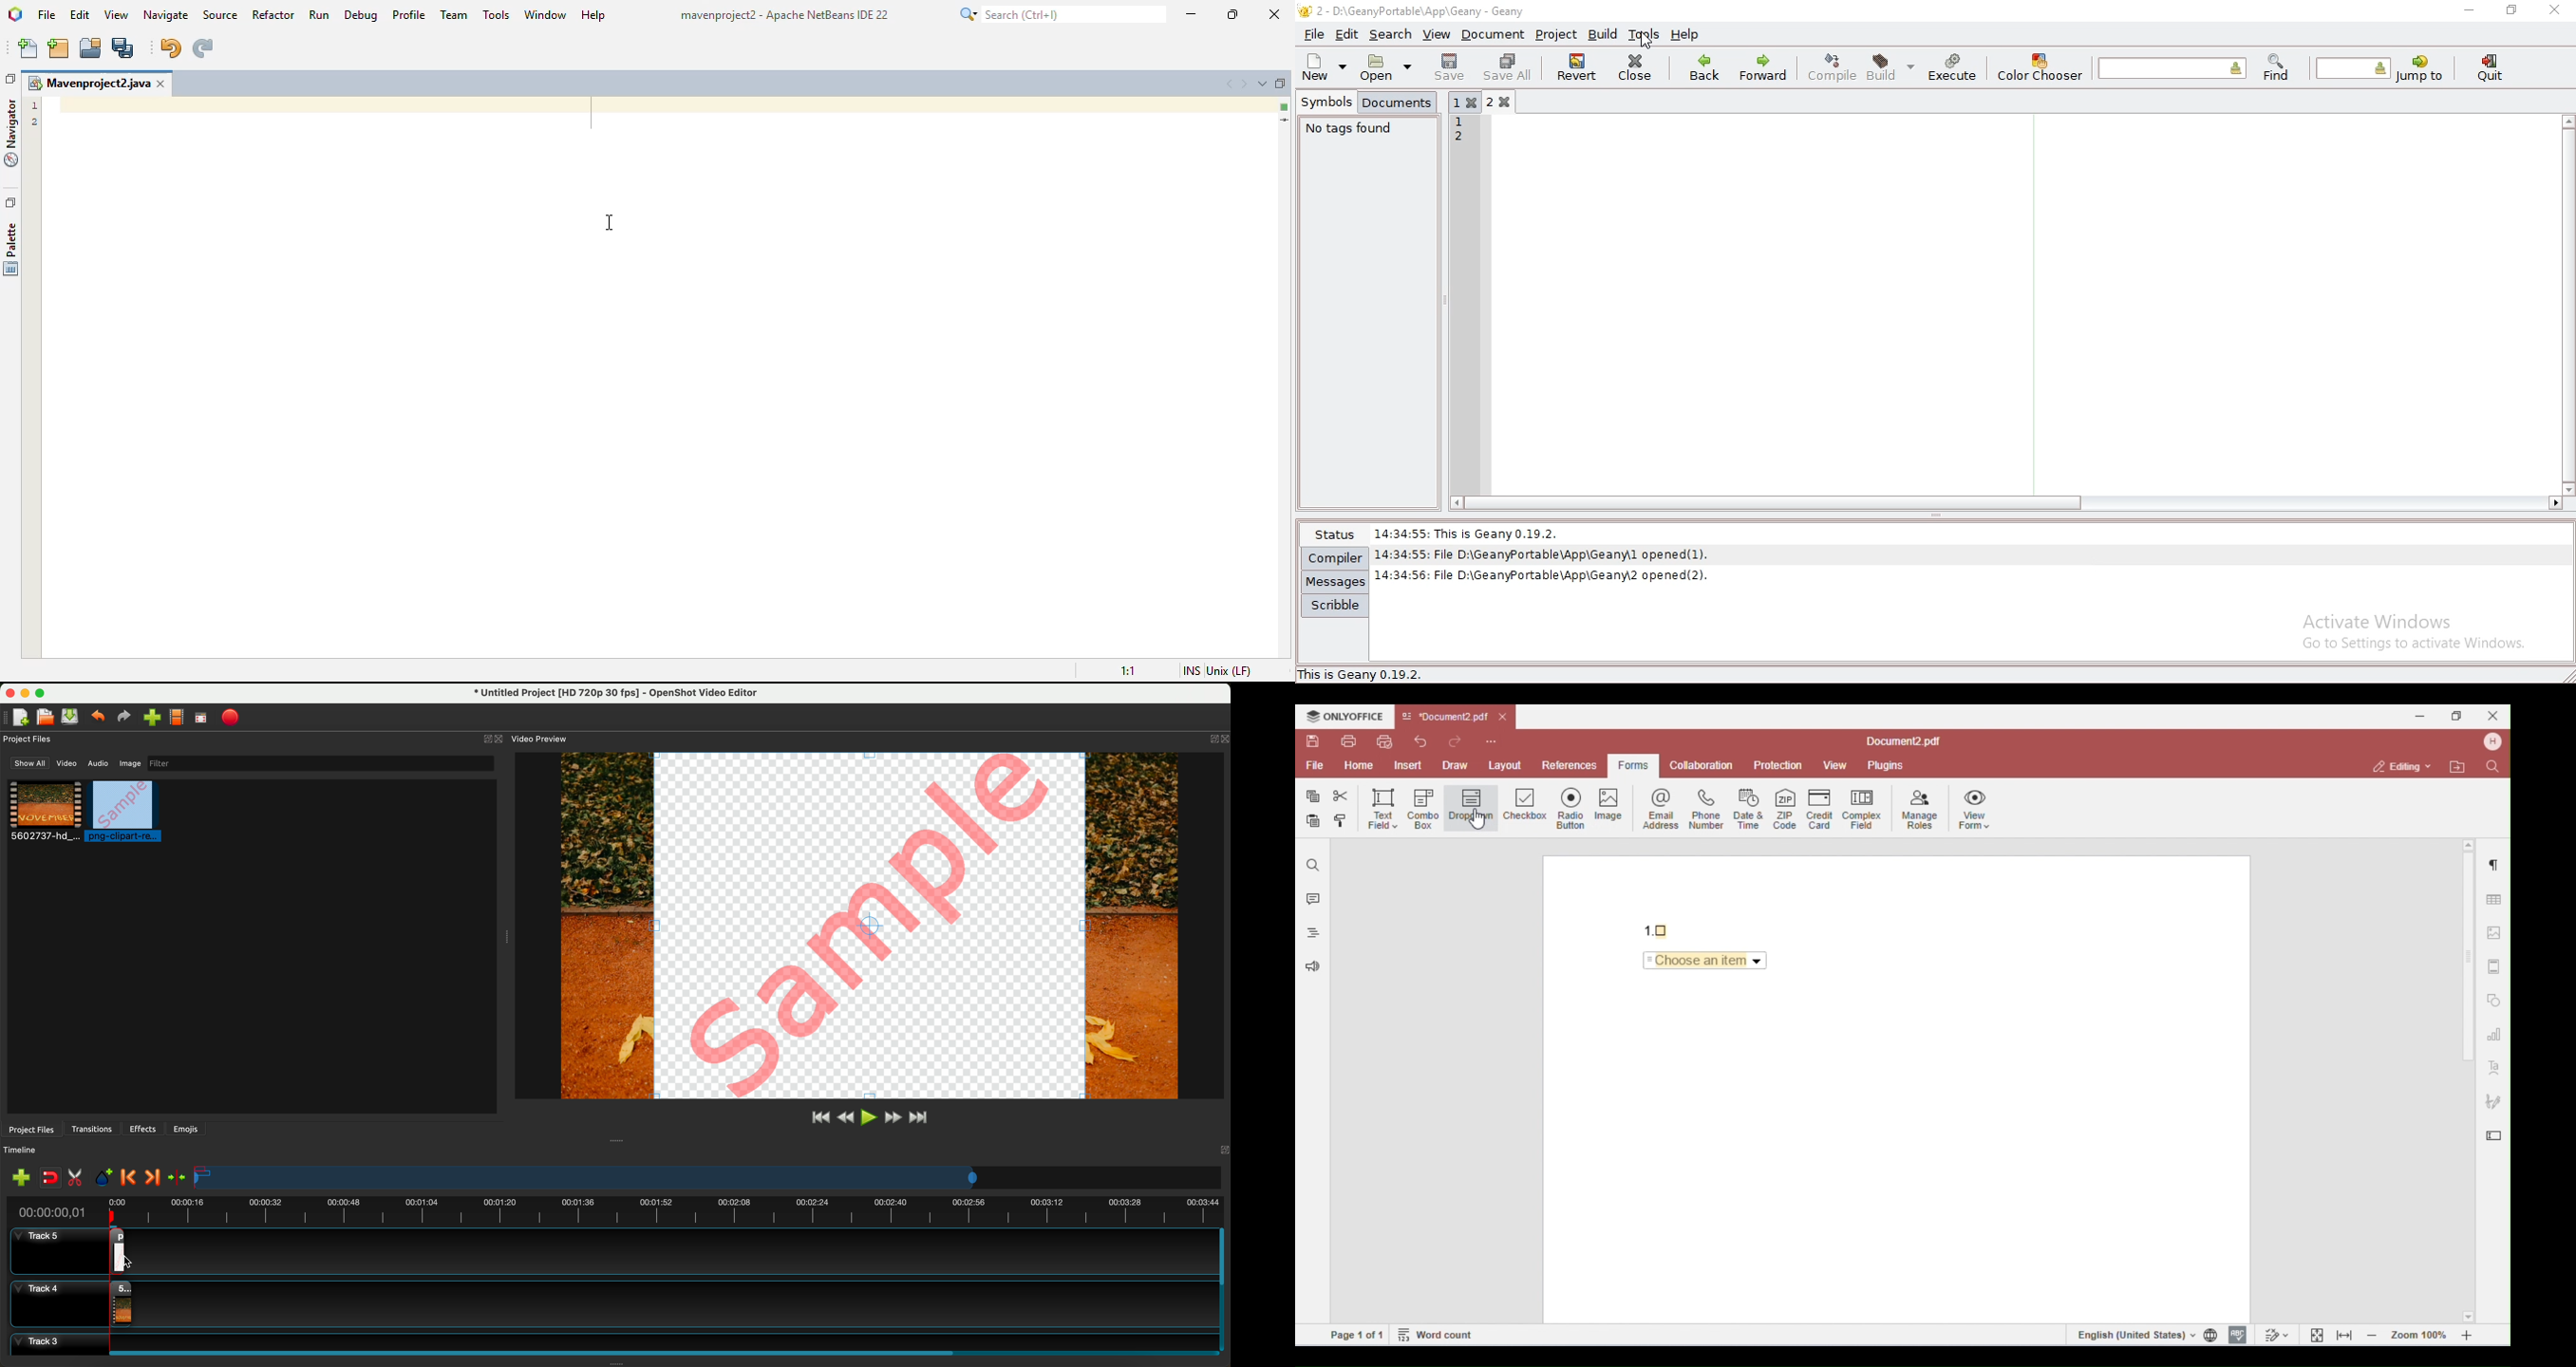 The image size is (2576, 1372). What do you see at coordinates (1576, 67) in the screenshot?
I see `revert` at bounding box center [1576, 67].